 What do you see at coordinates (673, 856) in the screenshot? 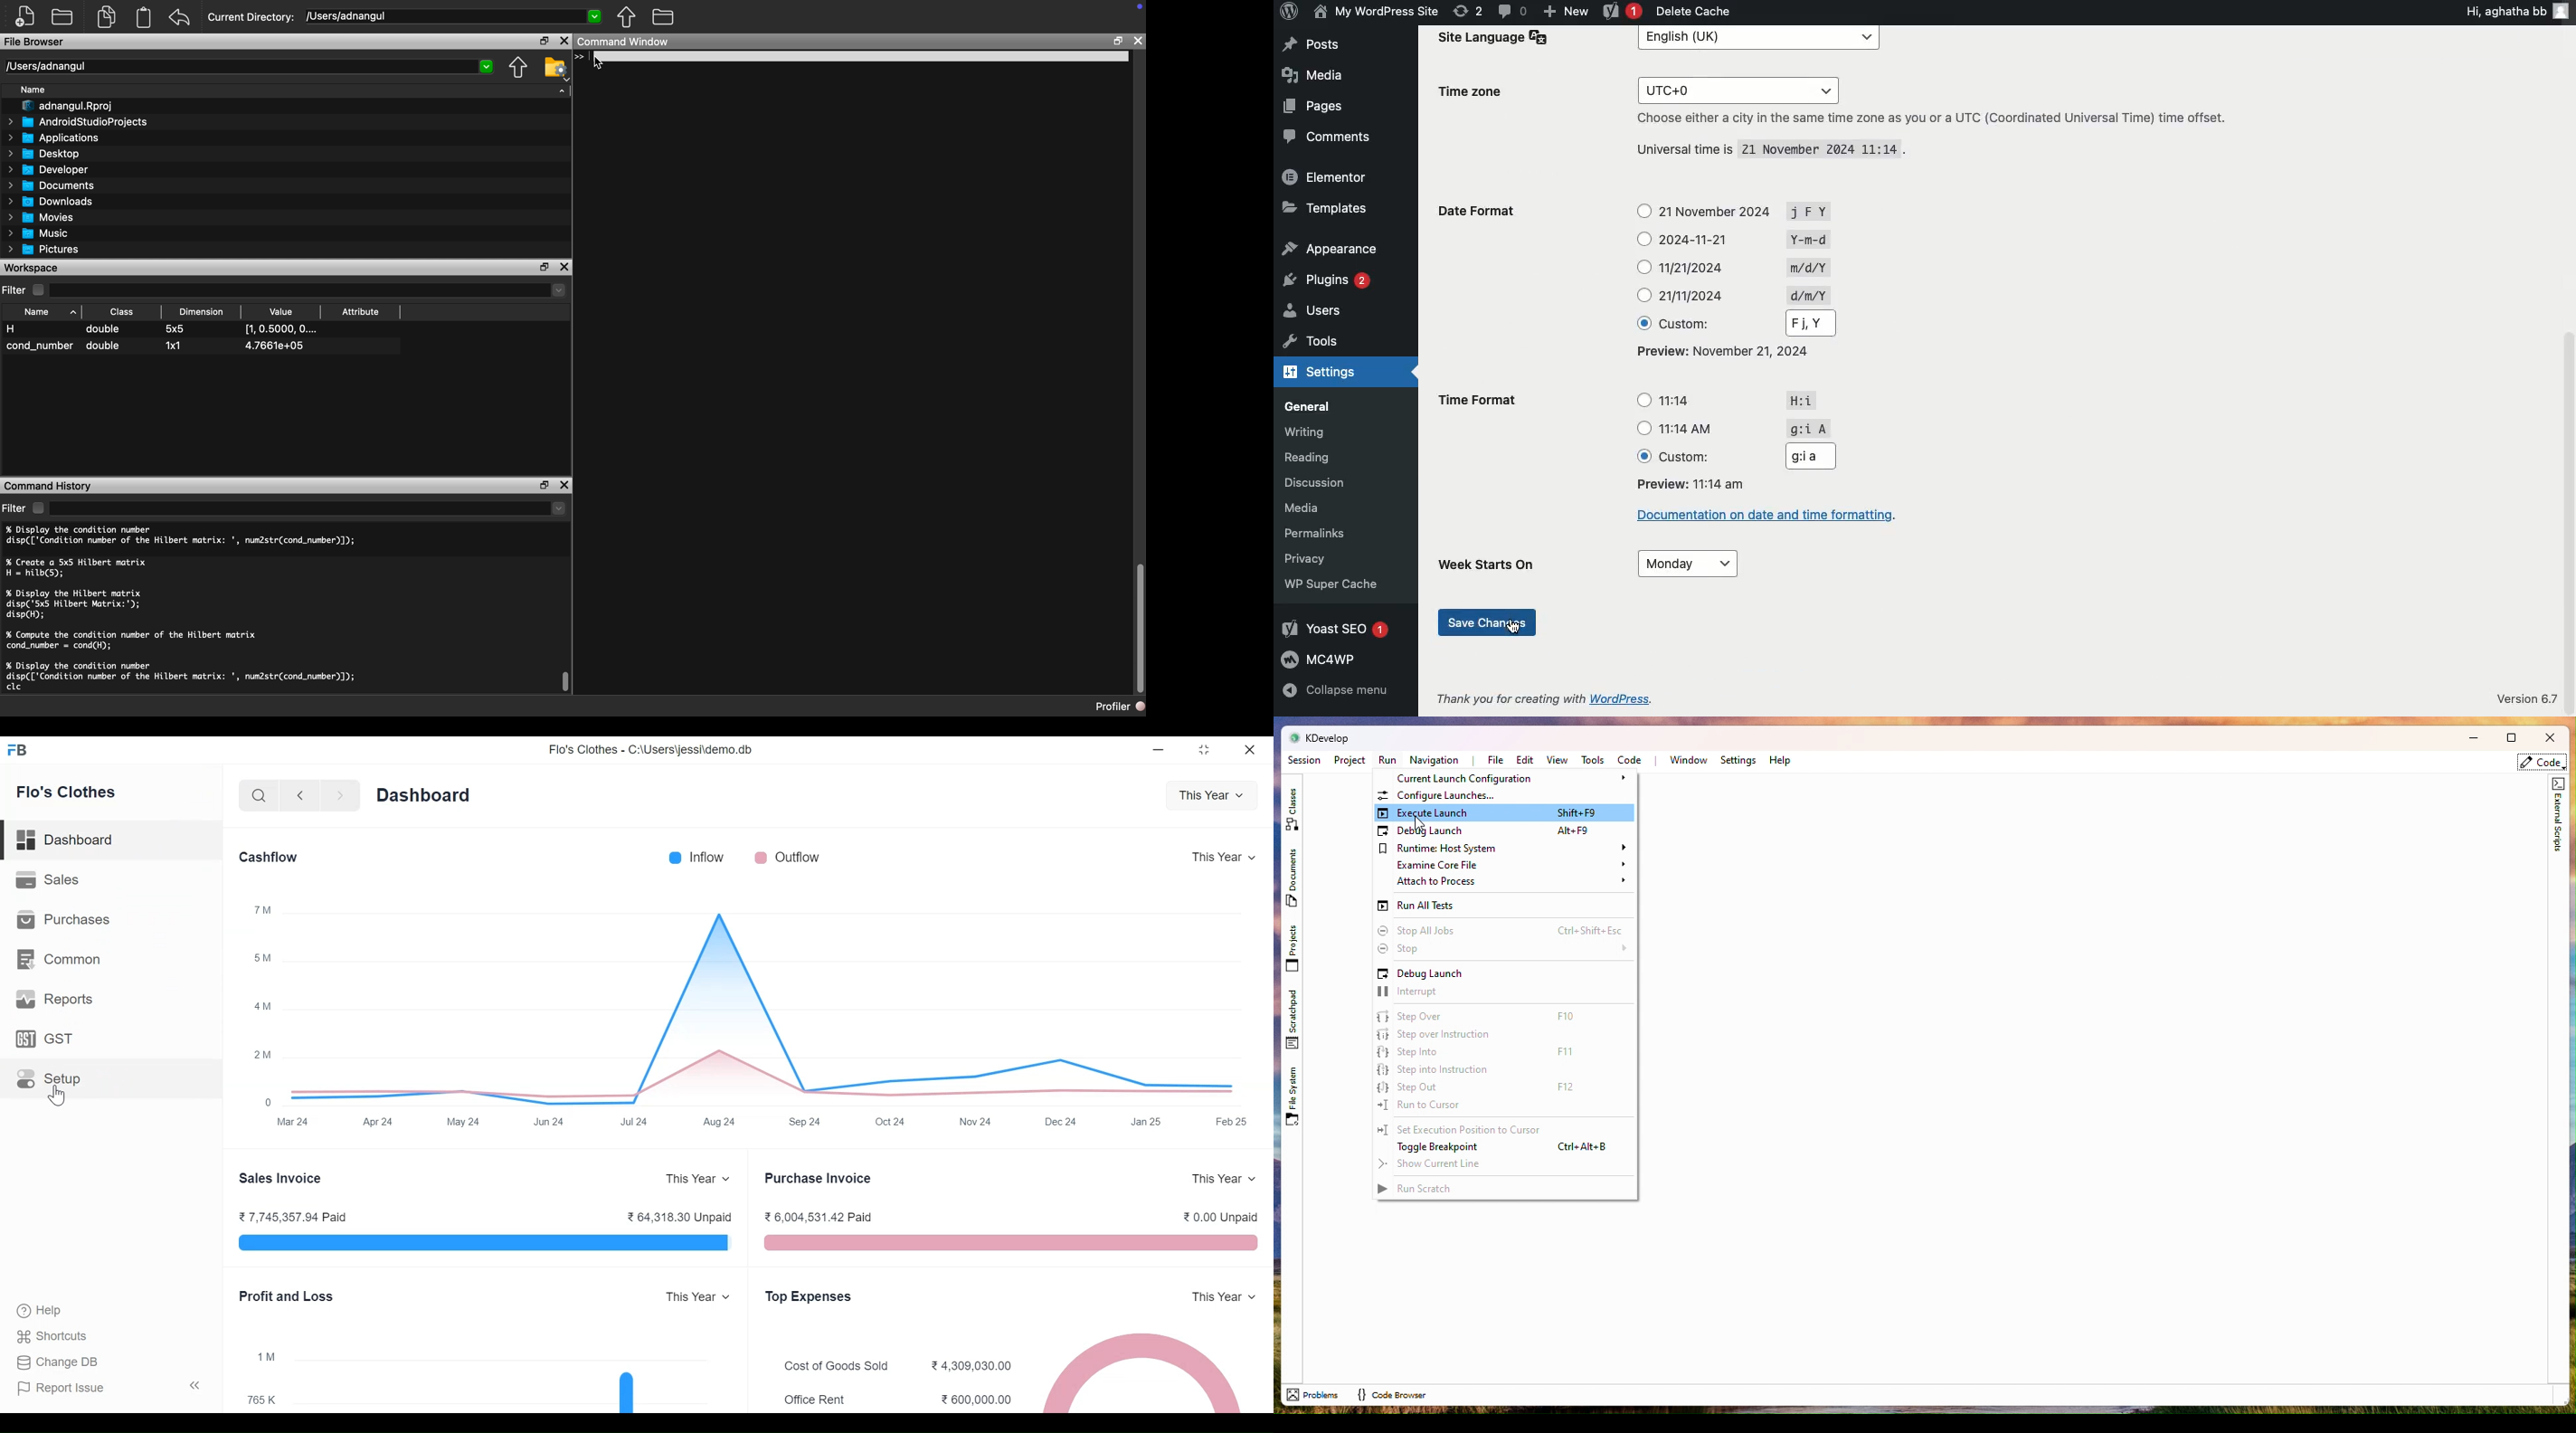
I see `Inflow color bar` at bounding box center [673, 856].